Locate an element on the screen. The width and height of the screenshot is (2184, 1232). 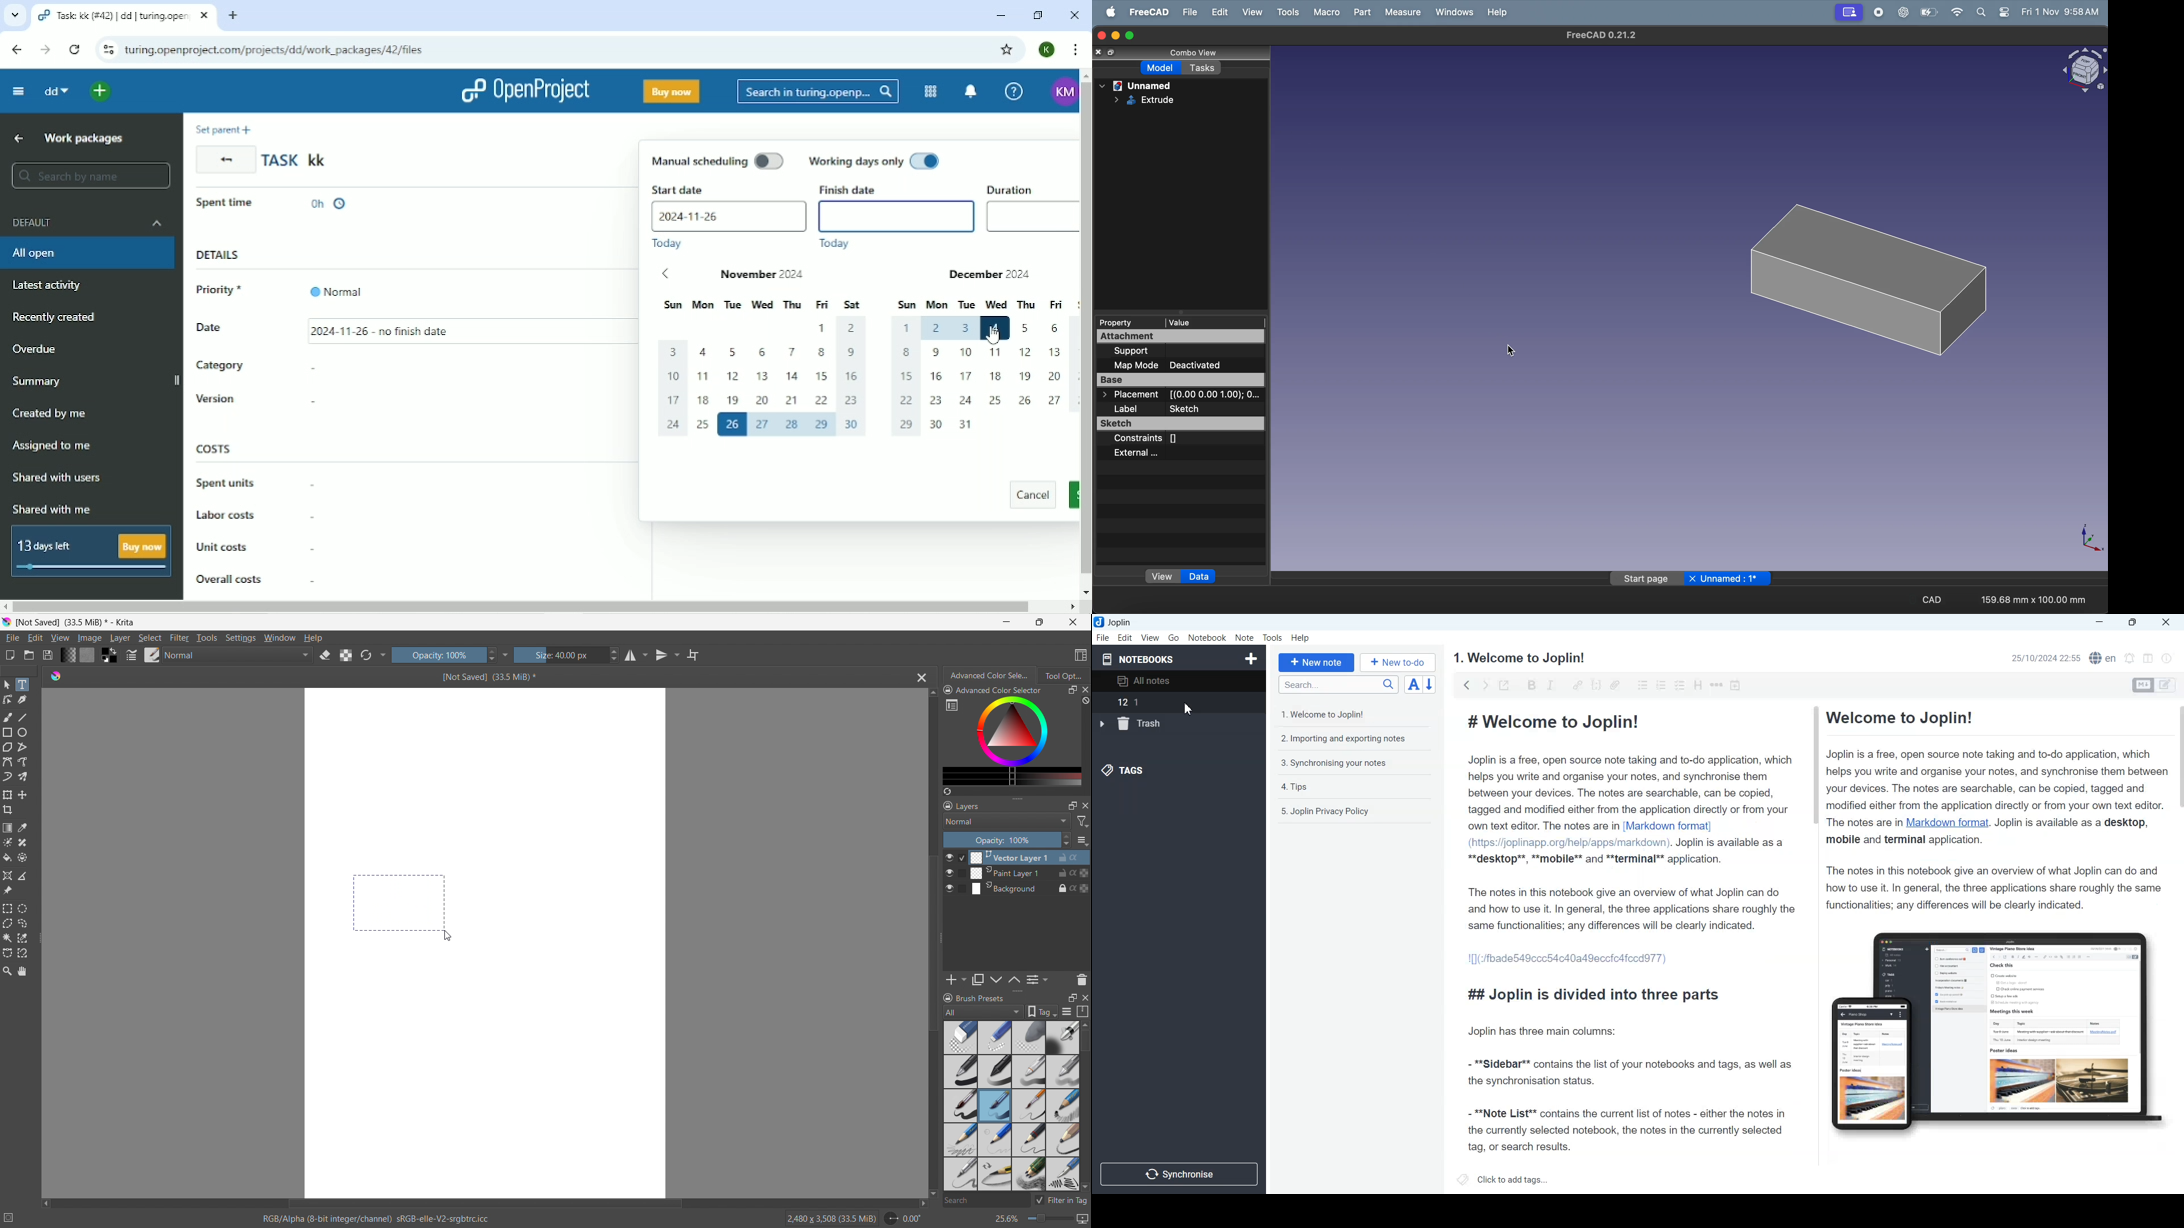
Finish date is located at coordinates (851, 189).